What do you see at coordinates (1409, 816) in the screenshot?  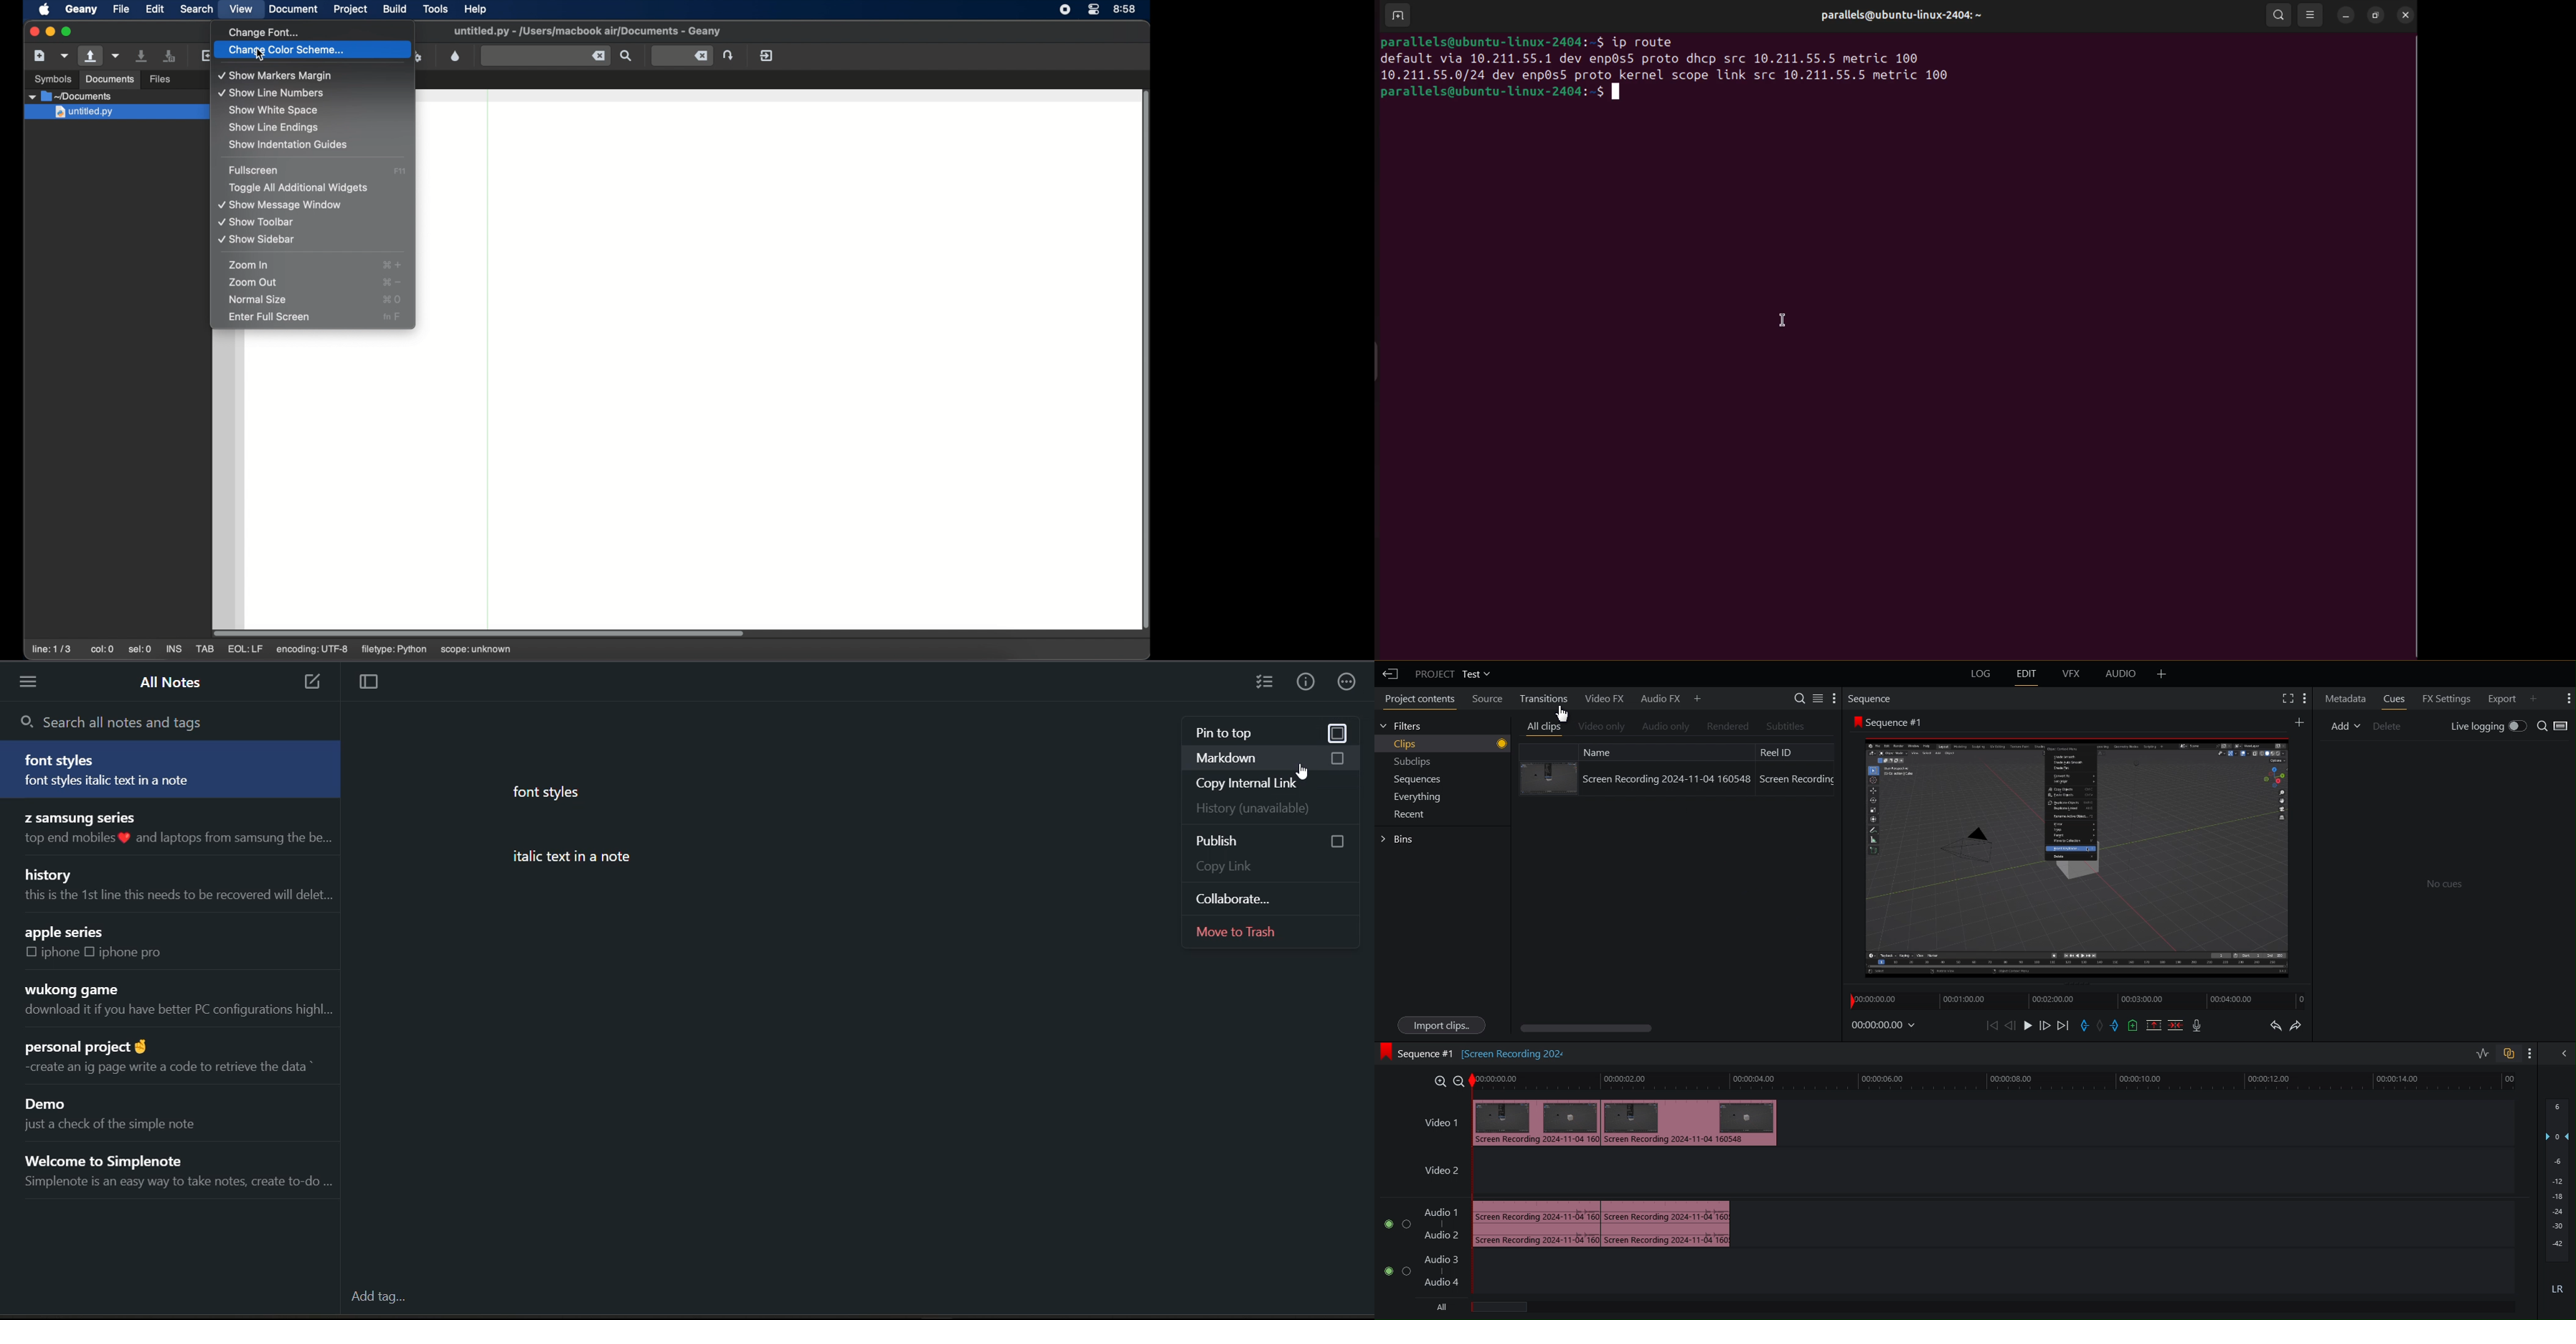 I see `Recent` at bounding box center [1409, 816].